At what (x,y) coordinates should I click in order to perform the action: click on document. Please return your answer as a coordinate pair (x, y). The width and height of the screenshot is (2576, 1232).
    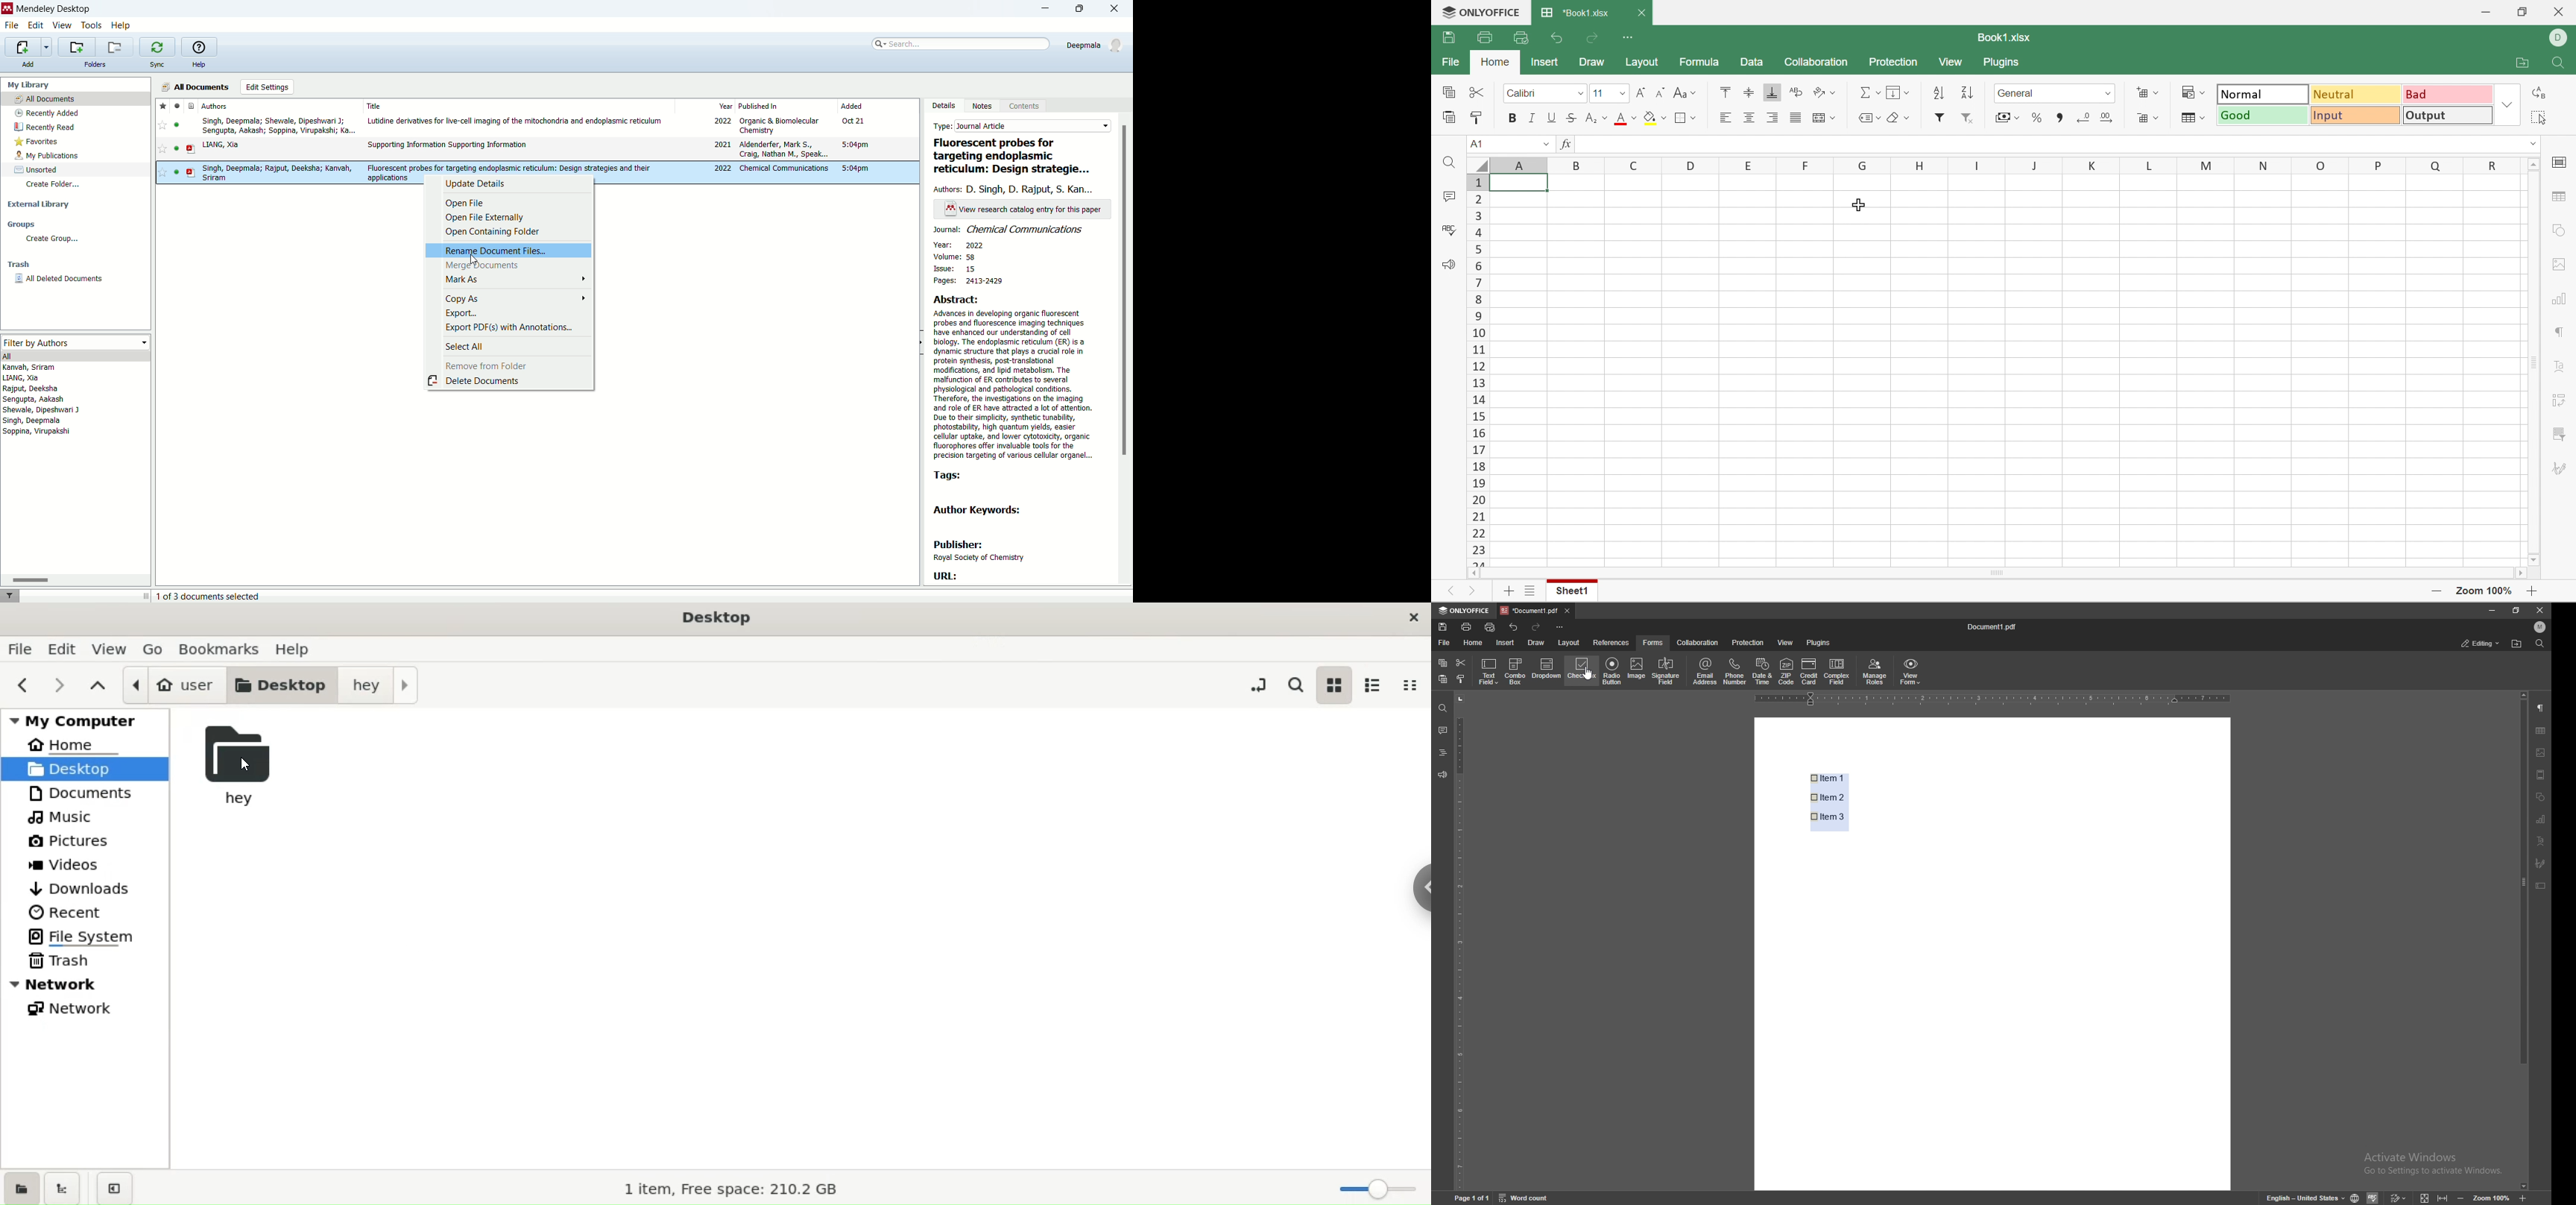
    Looking at the image, I should click on (192, 172).